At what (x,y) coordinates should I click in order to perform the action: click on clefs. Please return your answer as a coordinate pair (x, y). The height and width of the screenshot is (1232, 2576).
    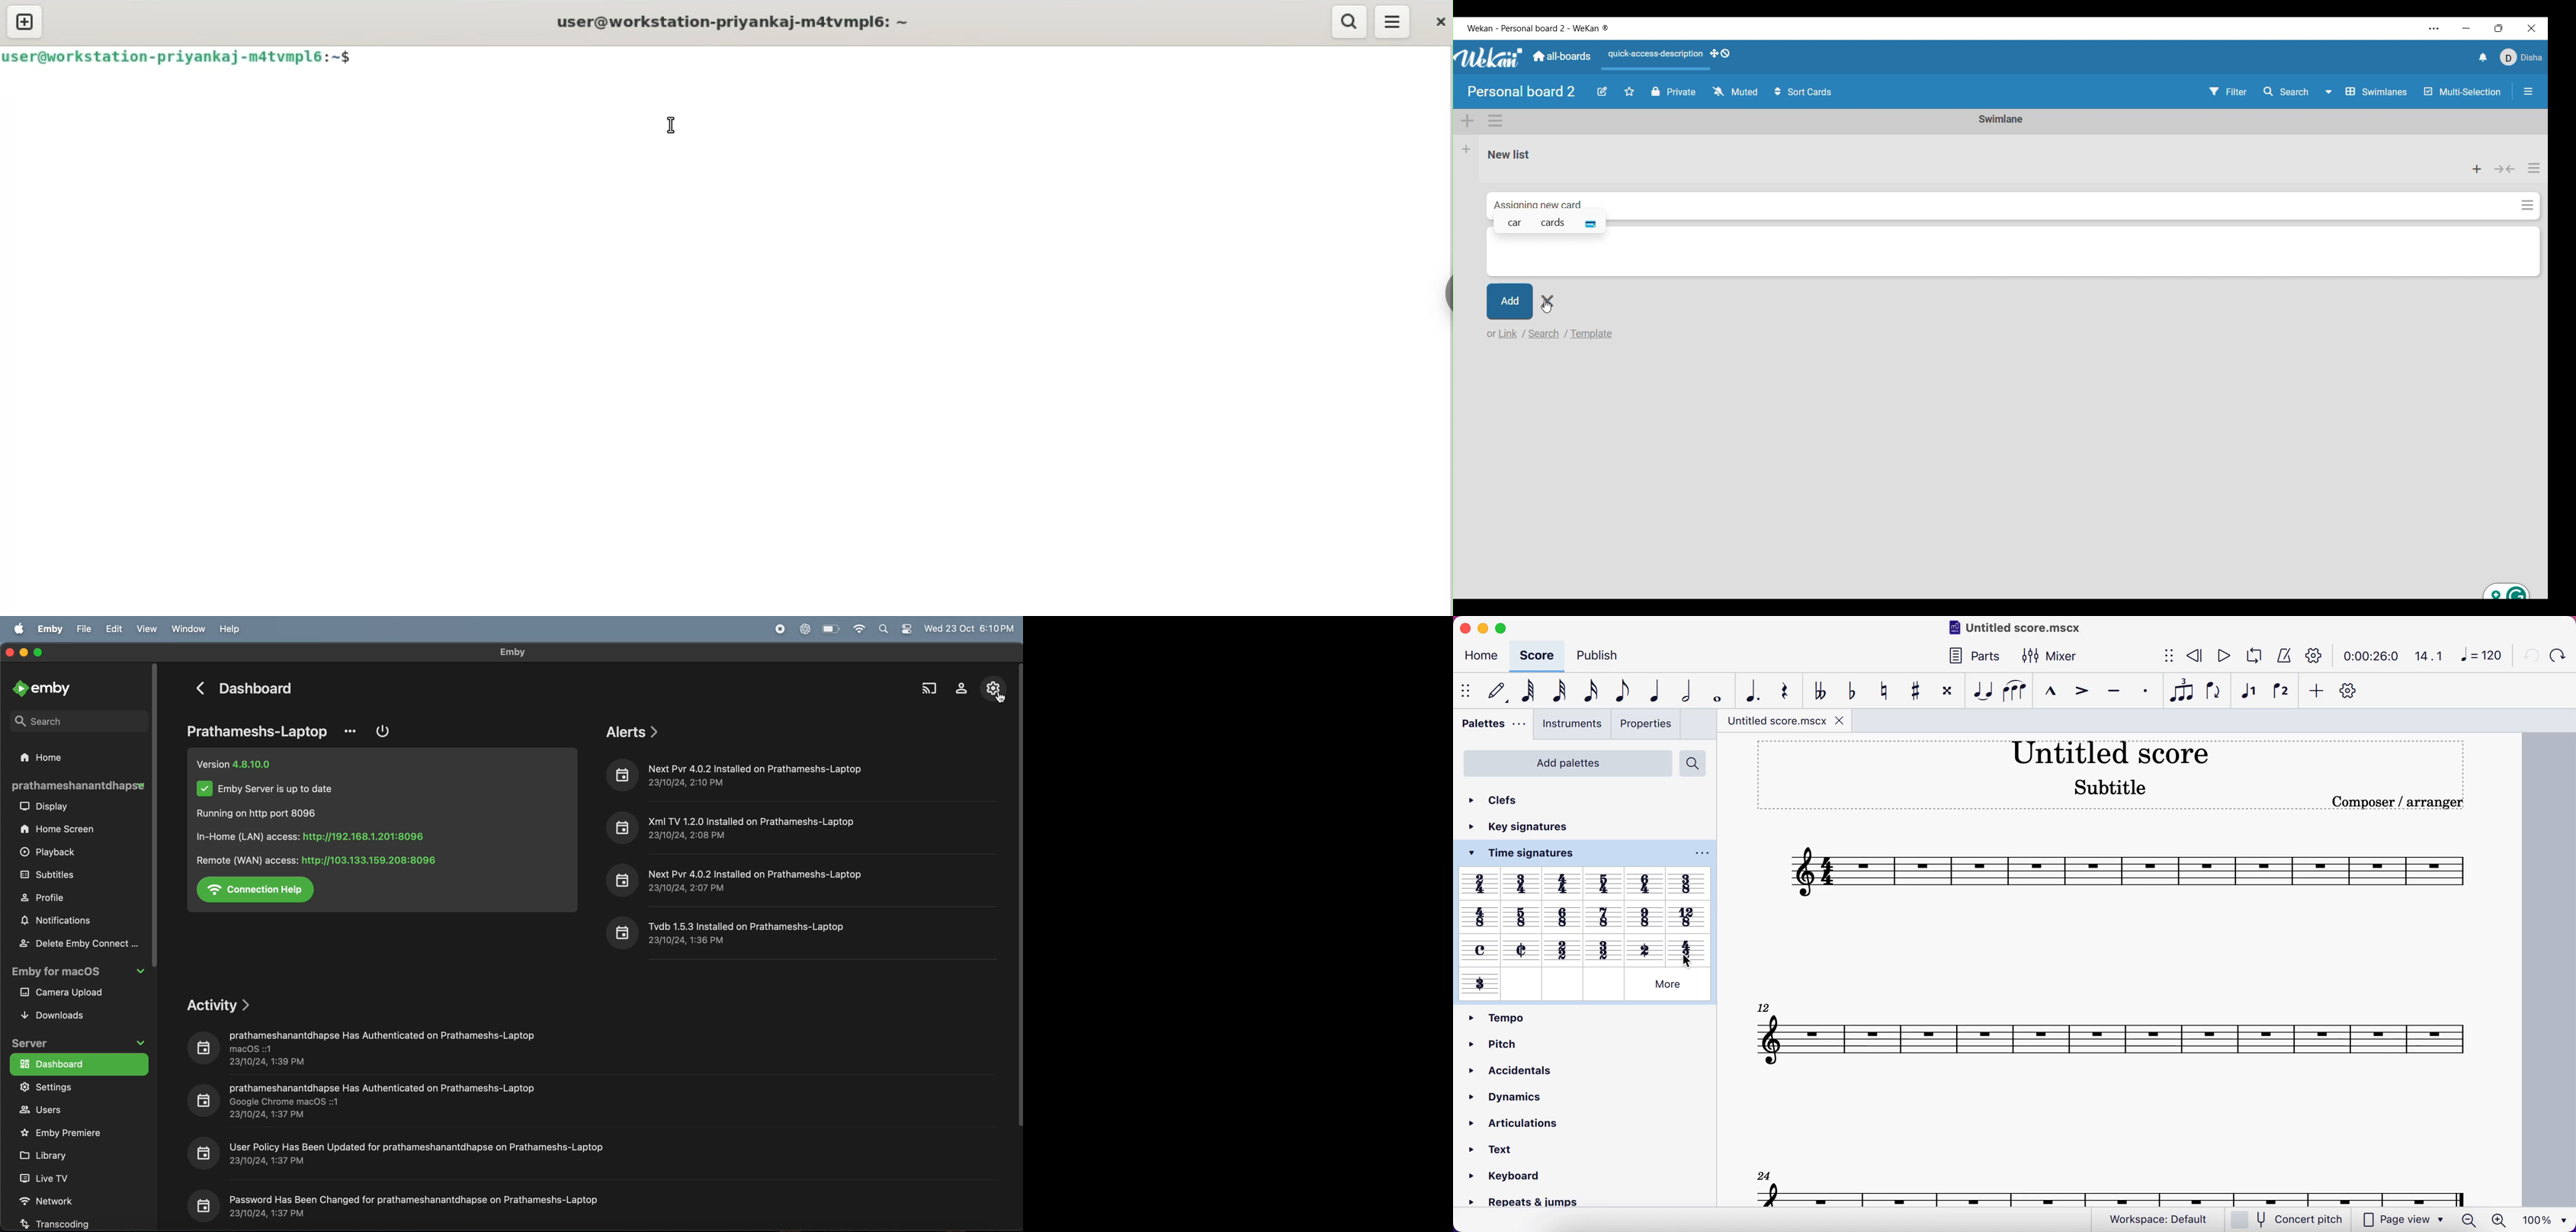
    Looking at the image, I should click on (1500, 798).